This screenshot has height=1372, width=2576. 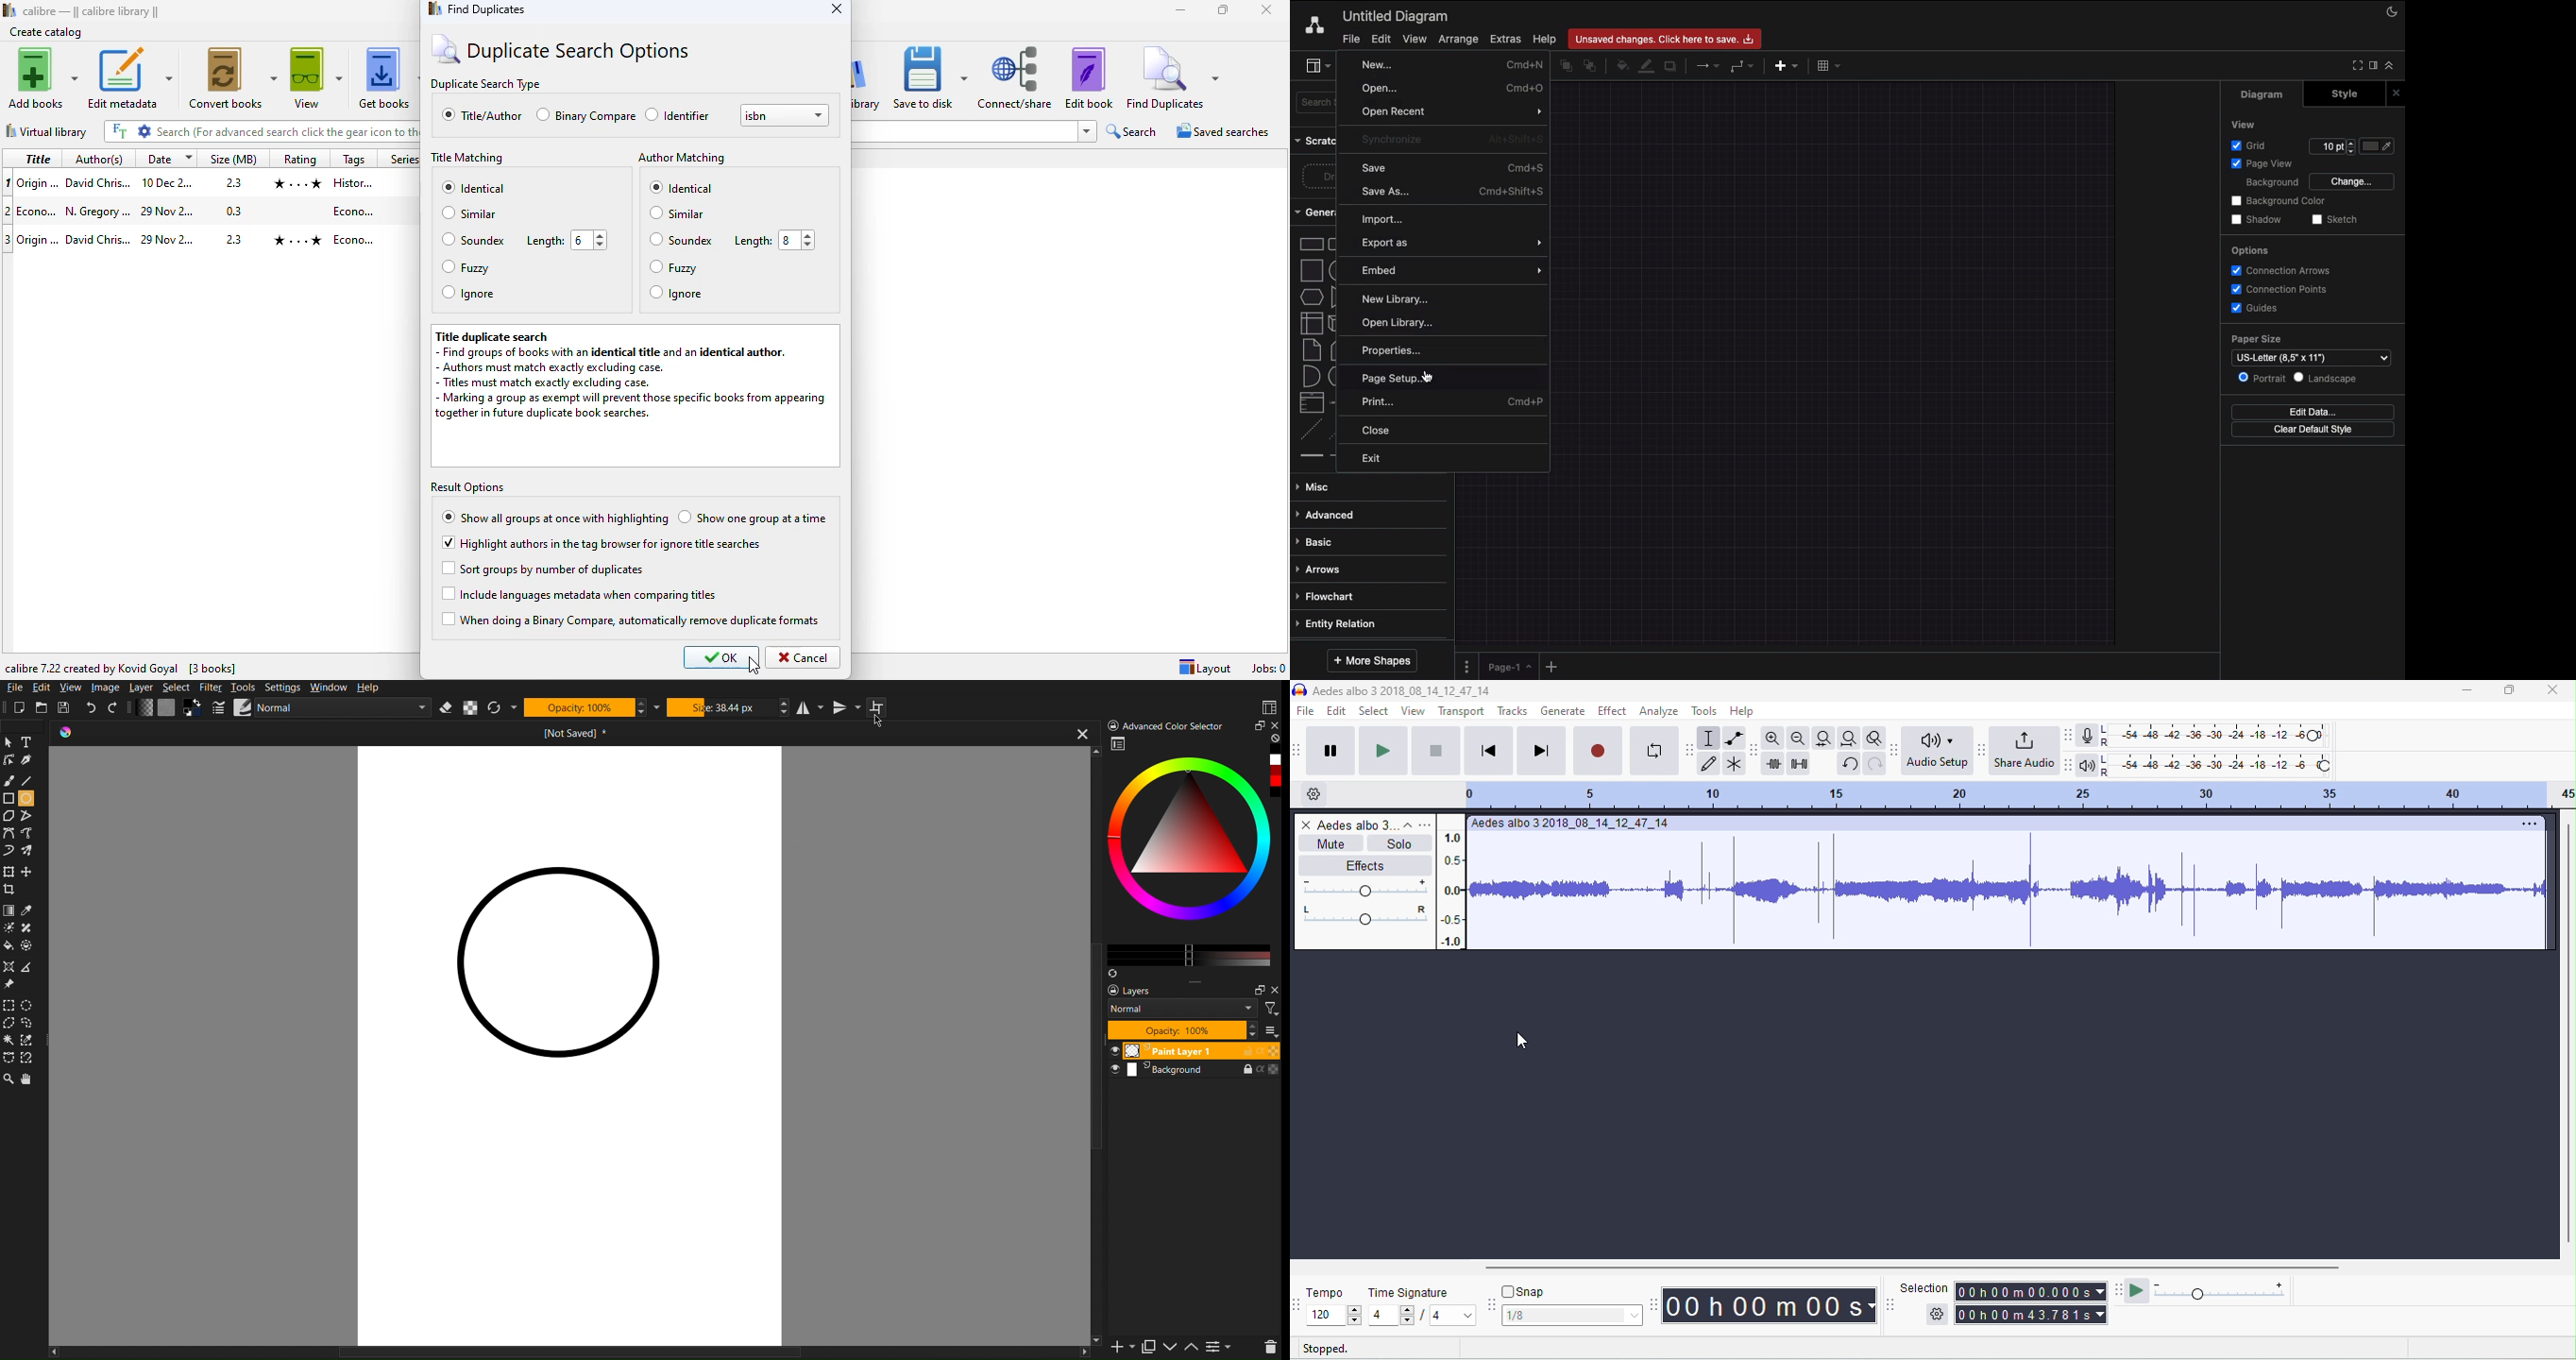 I want to click on View, so click(x=73, y=687).